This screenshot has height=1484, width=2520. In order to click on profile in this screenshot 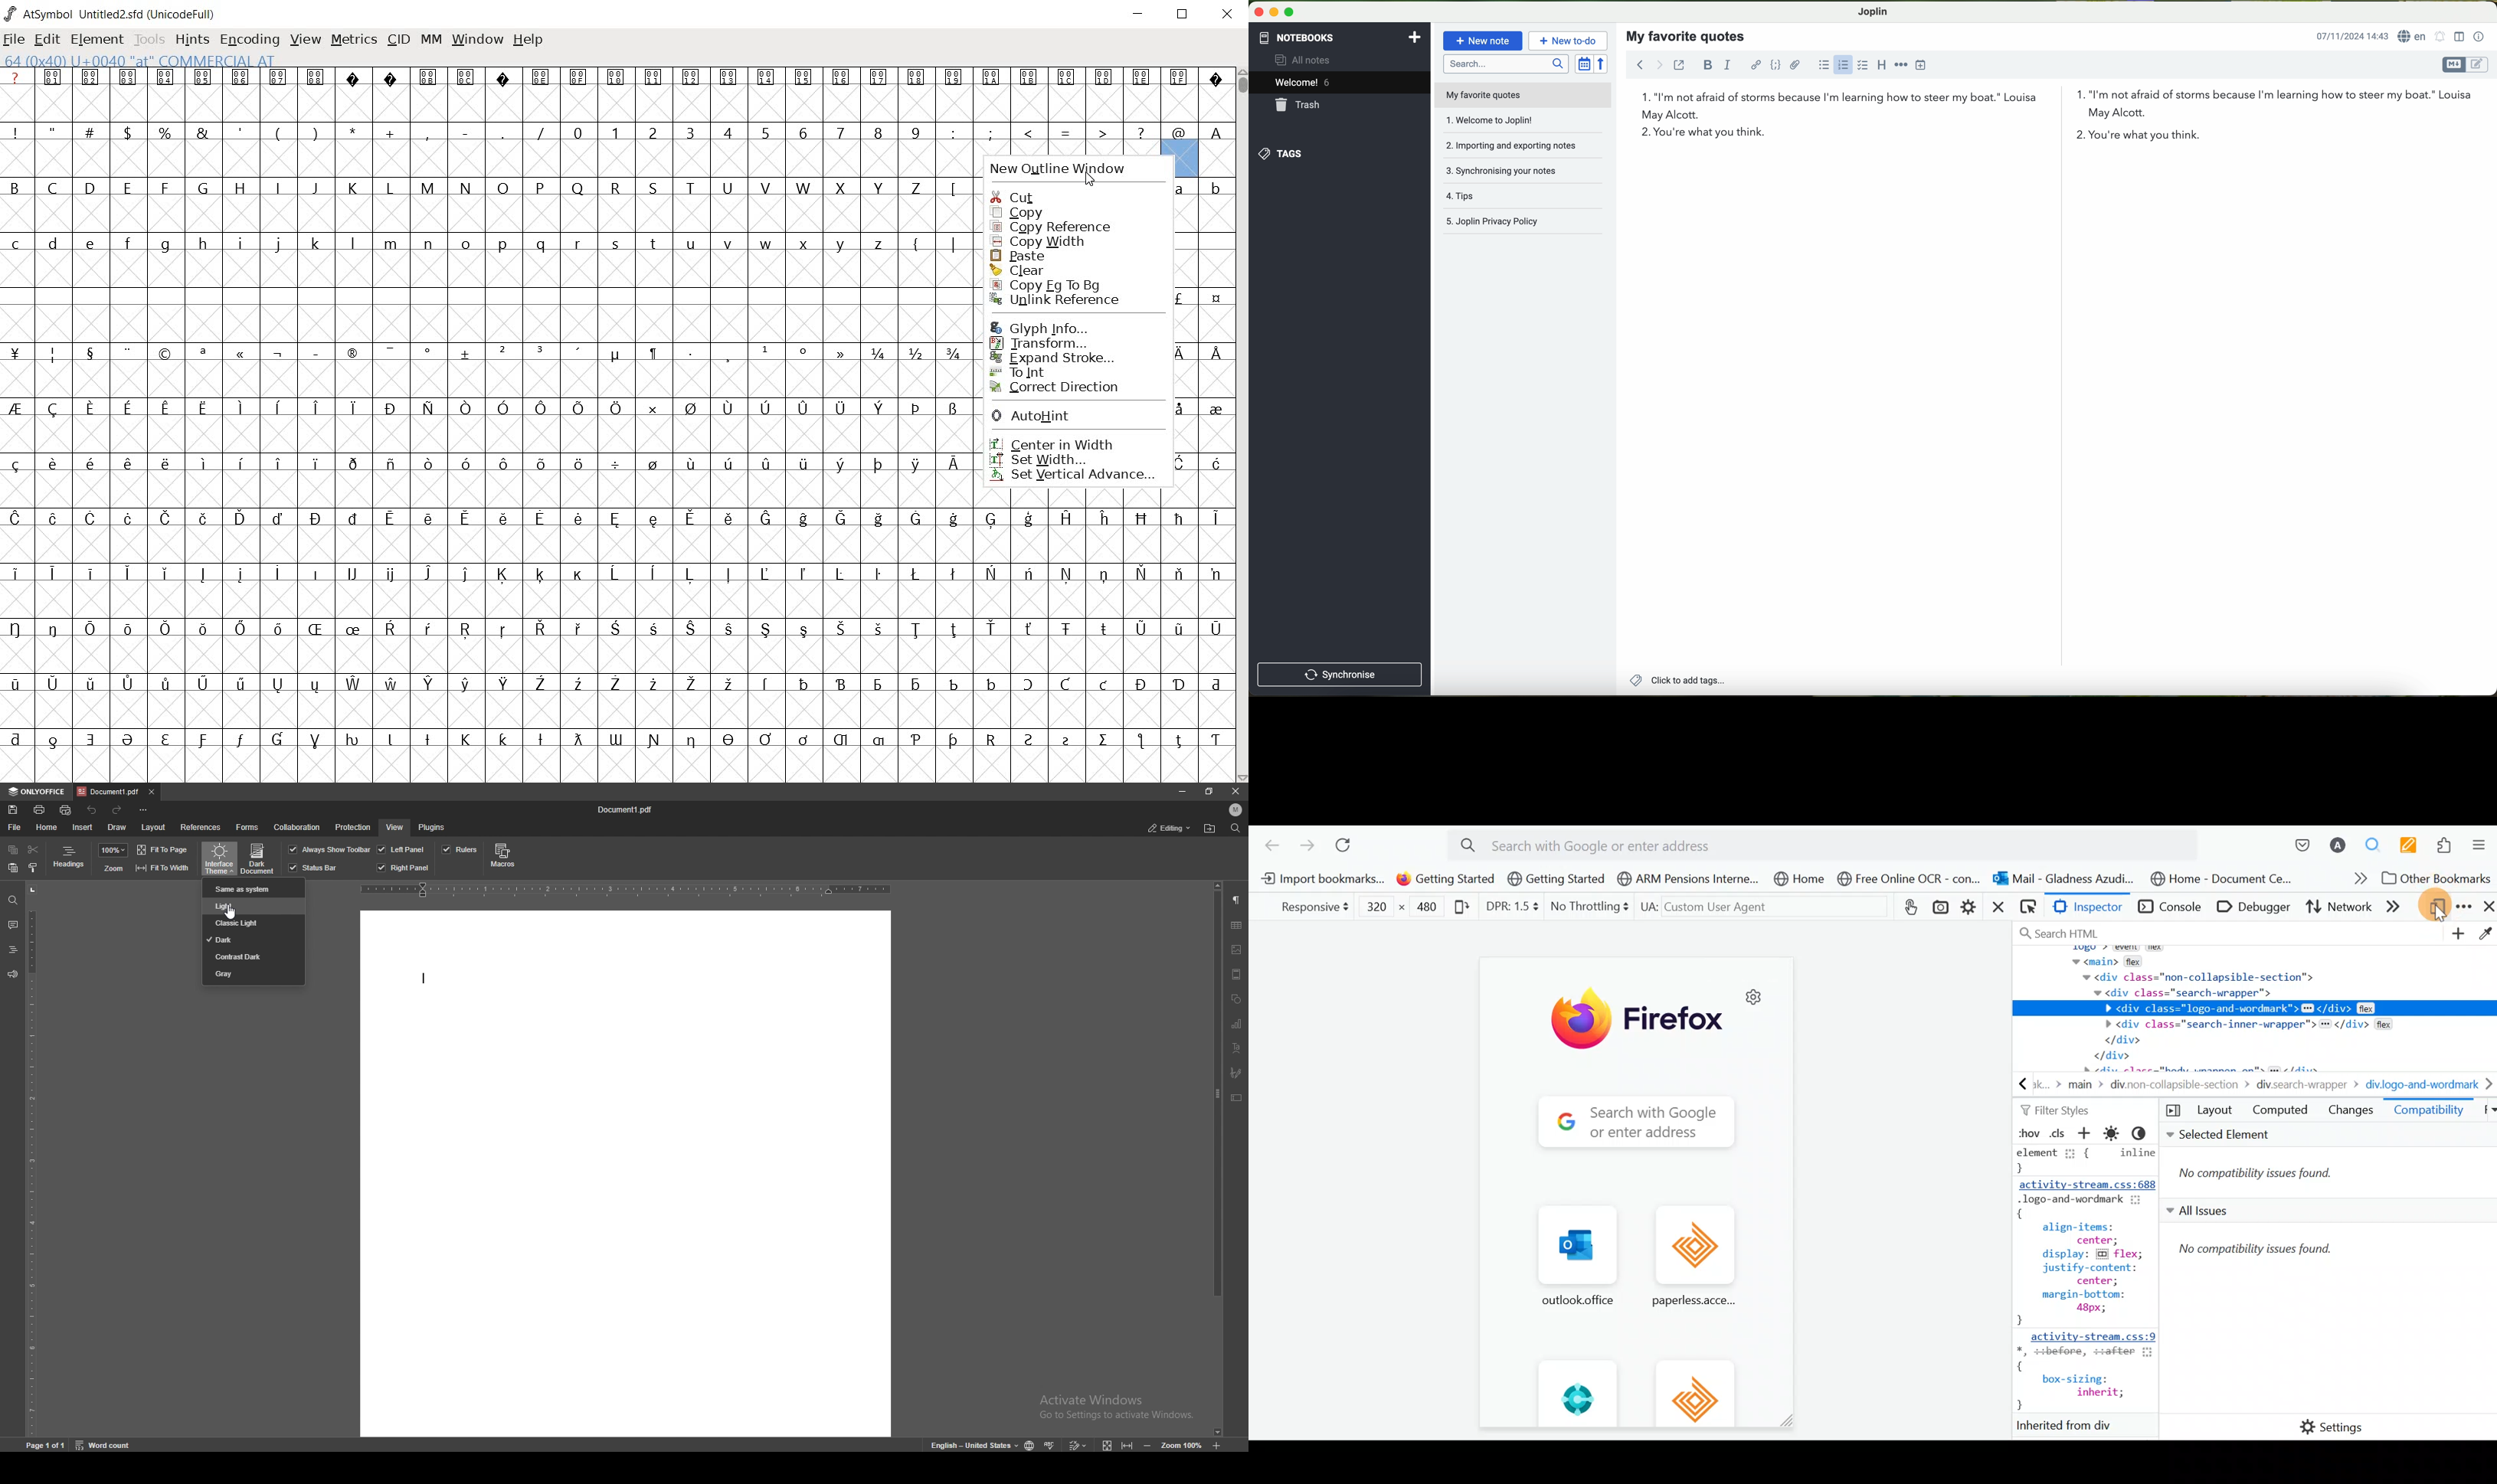, I will do `click(1236, 810)`.